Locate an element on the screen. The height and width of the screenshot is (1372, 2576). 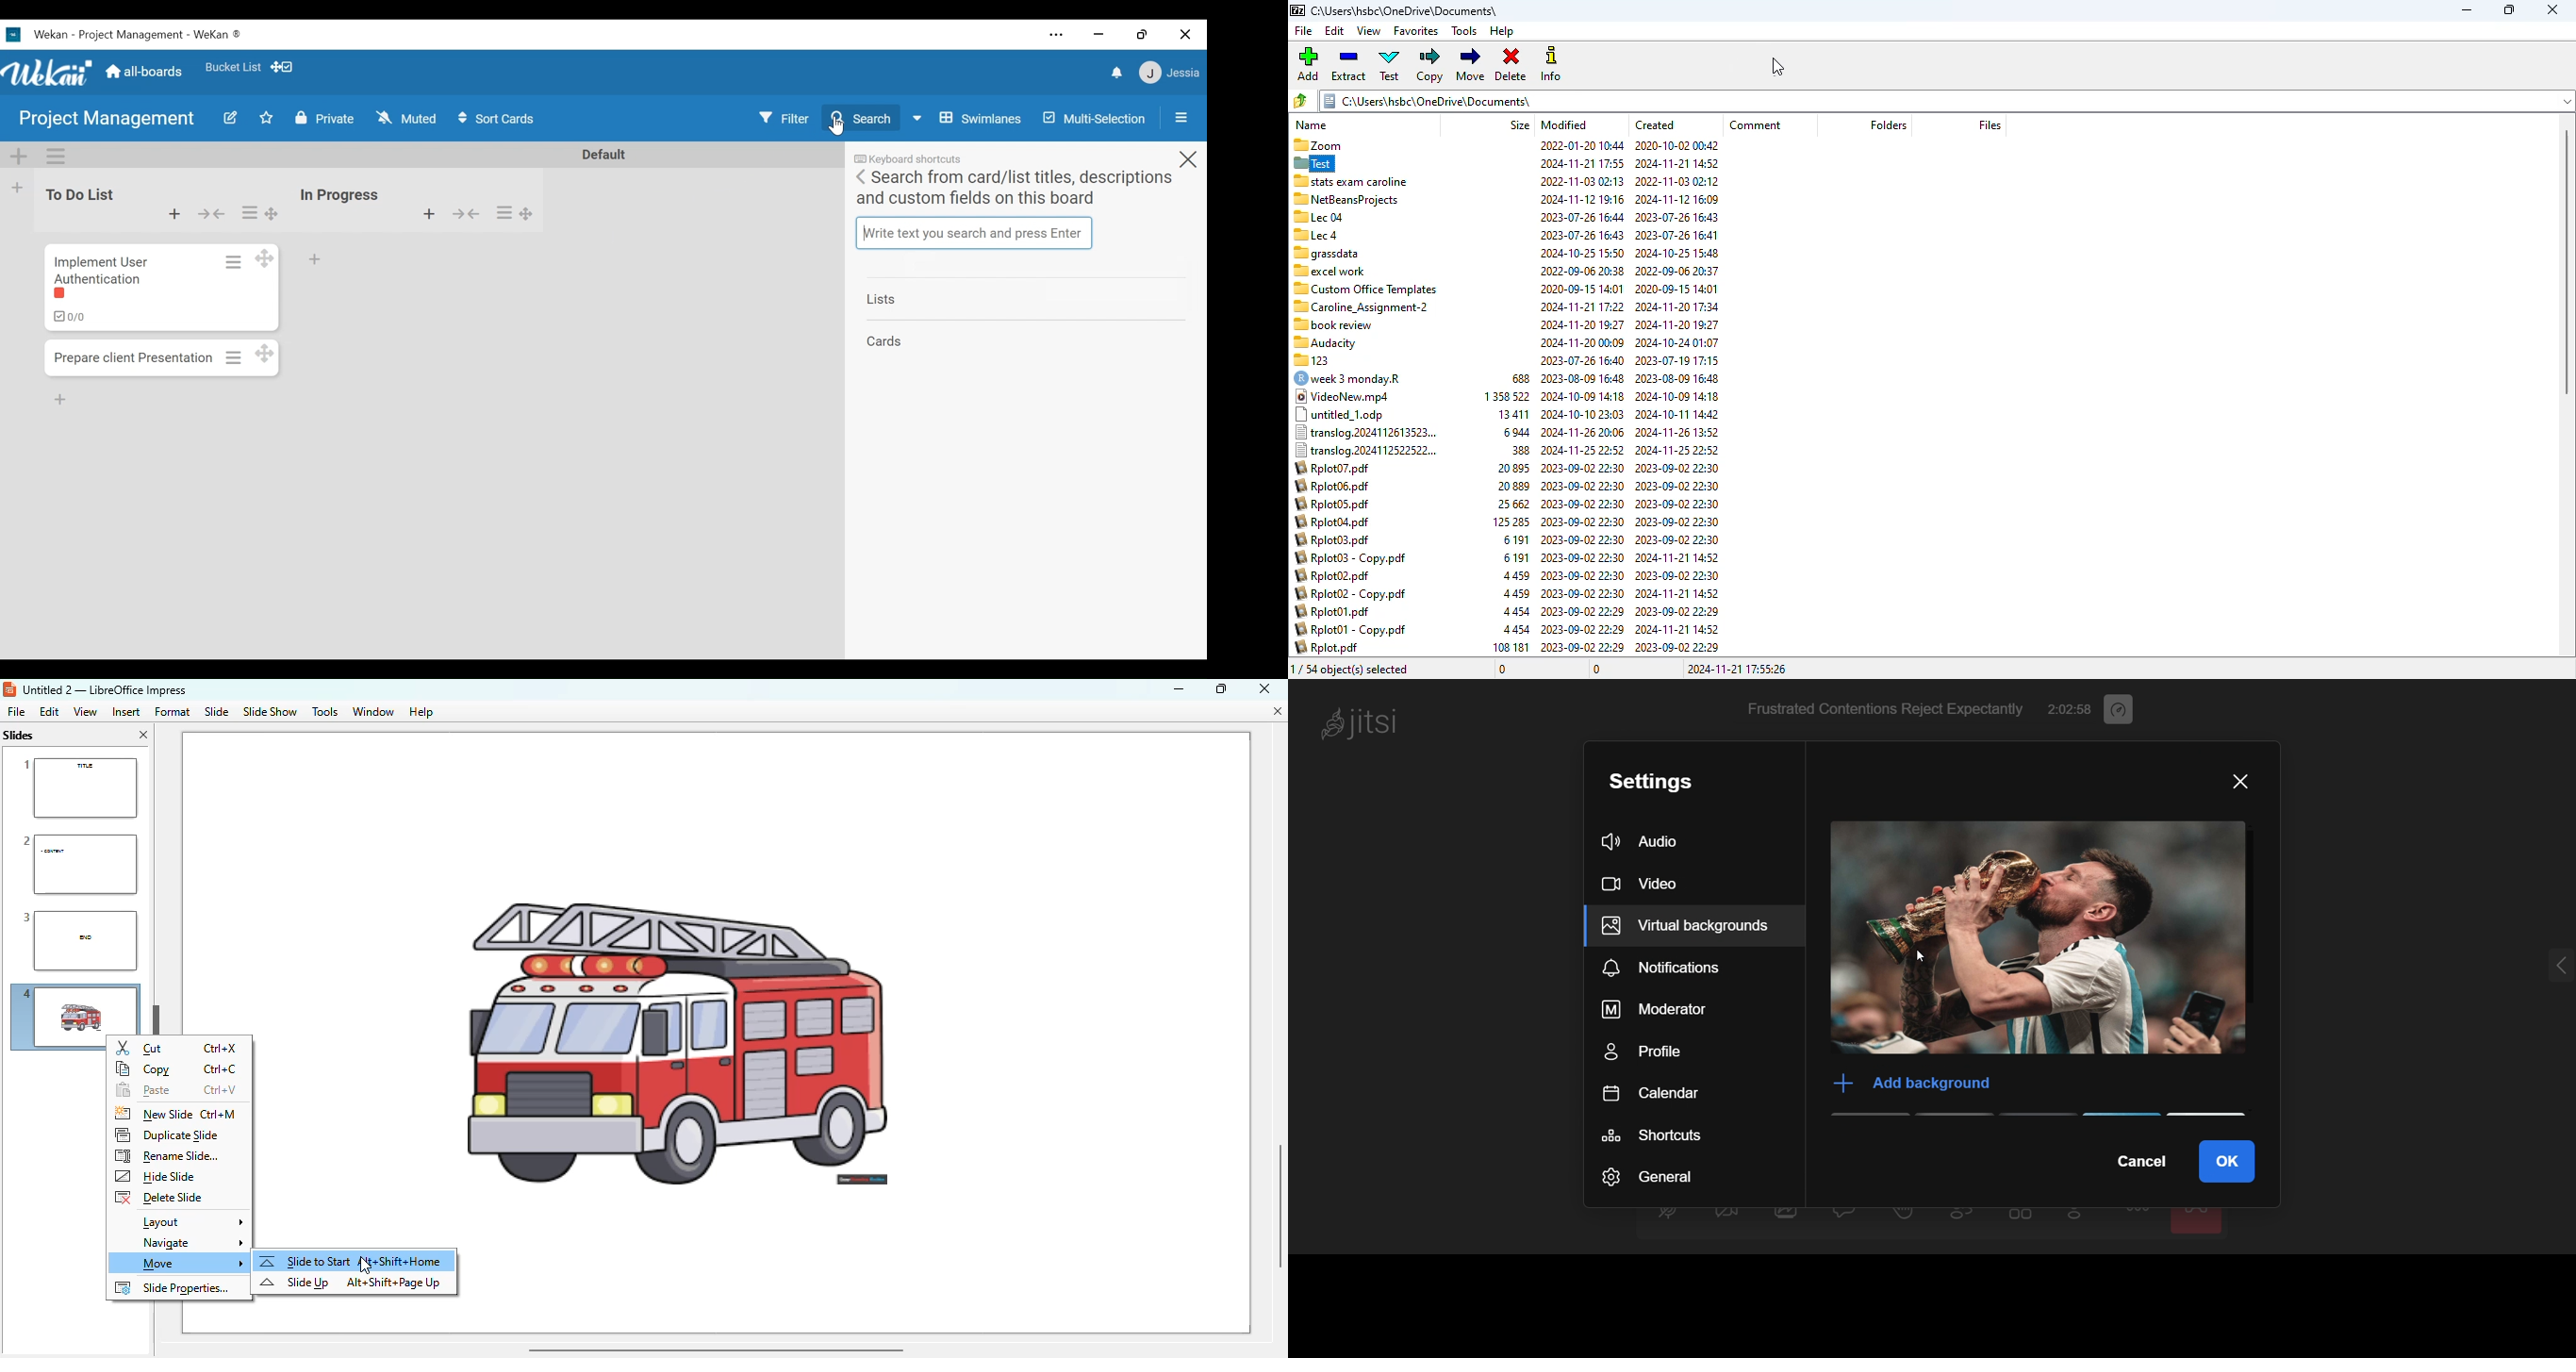
Rplot02 - Copy.pdf is located at coordinates (1351, 593).